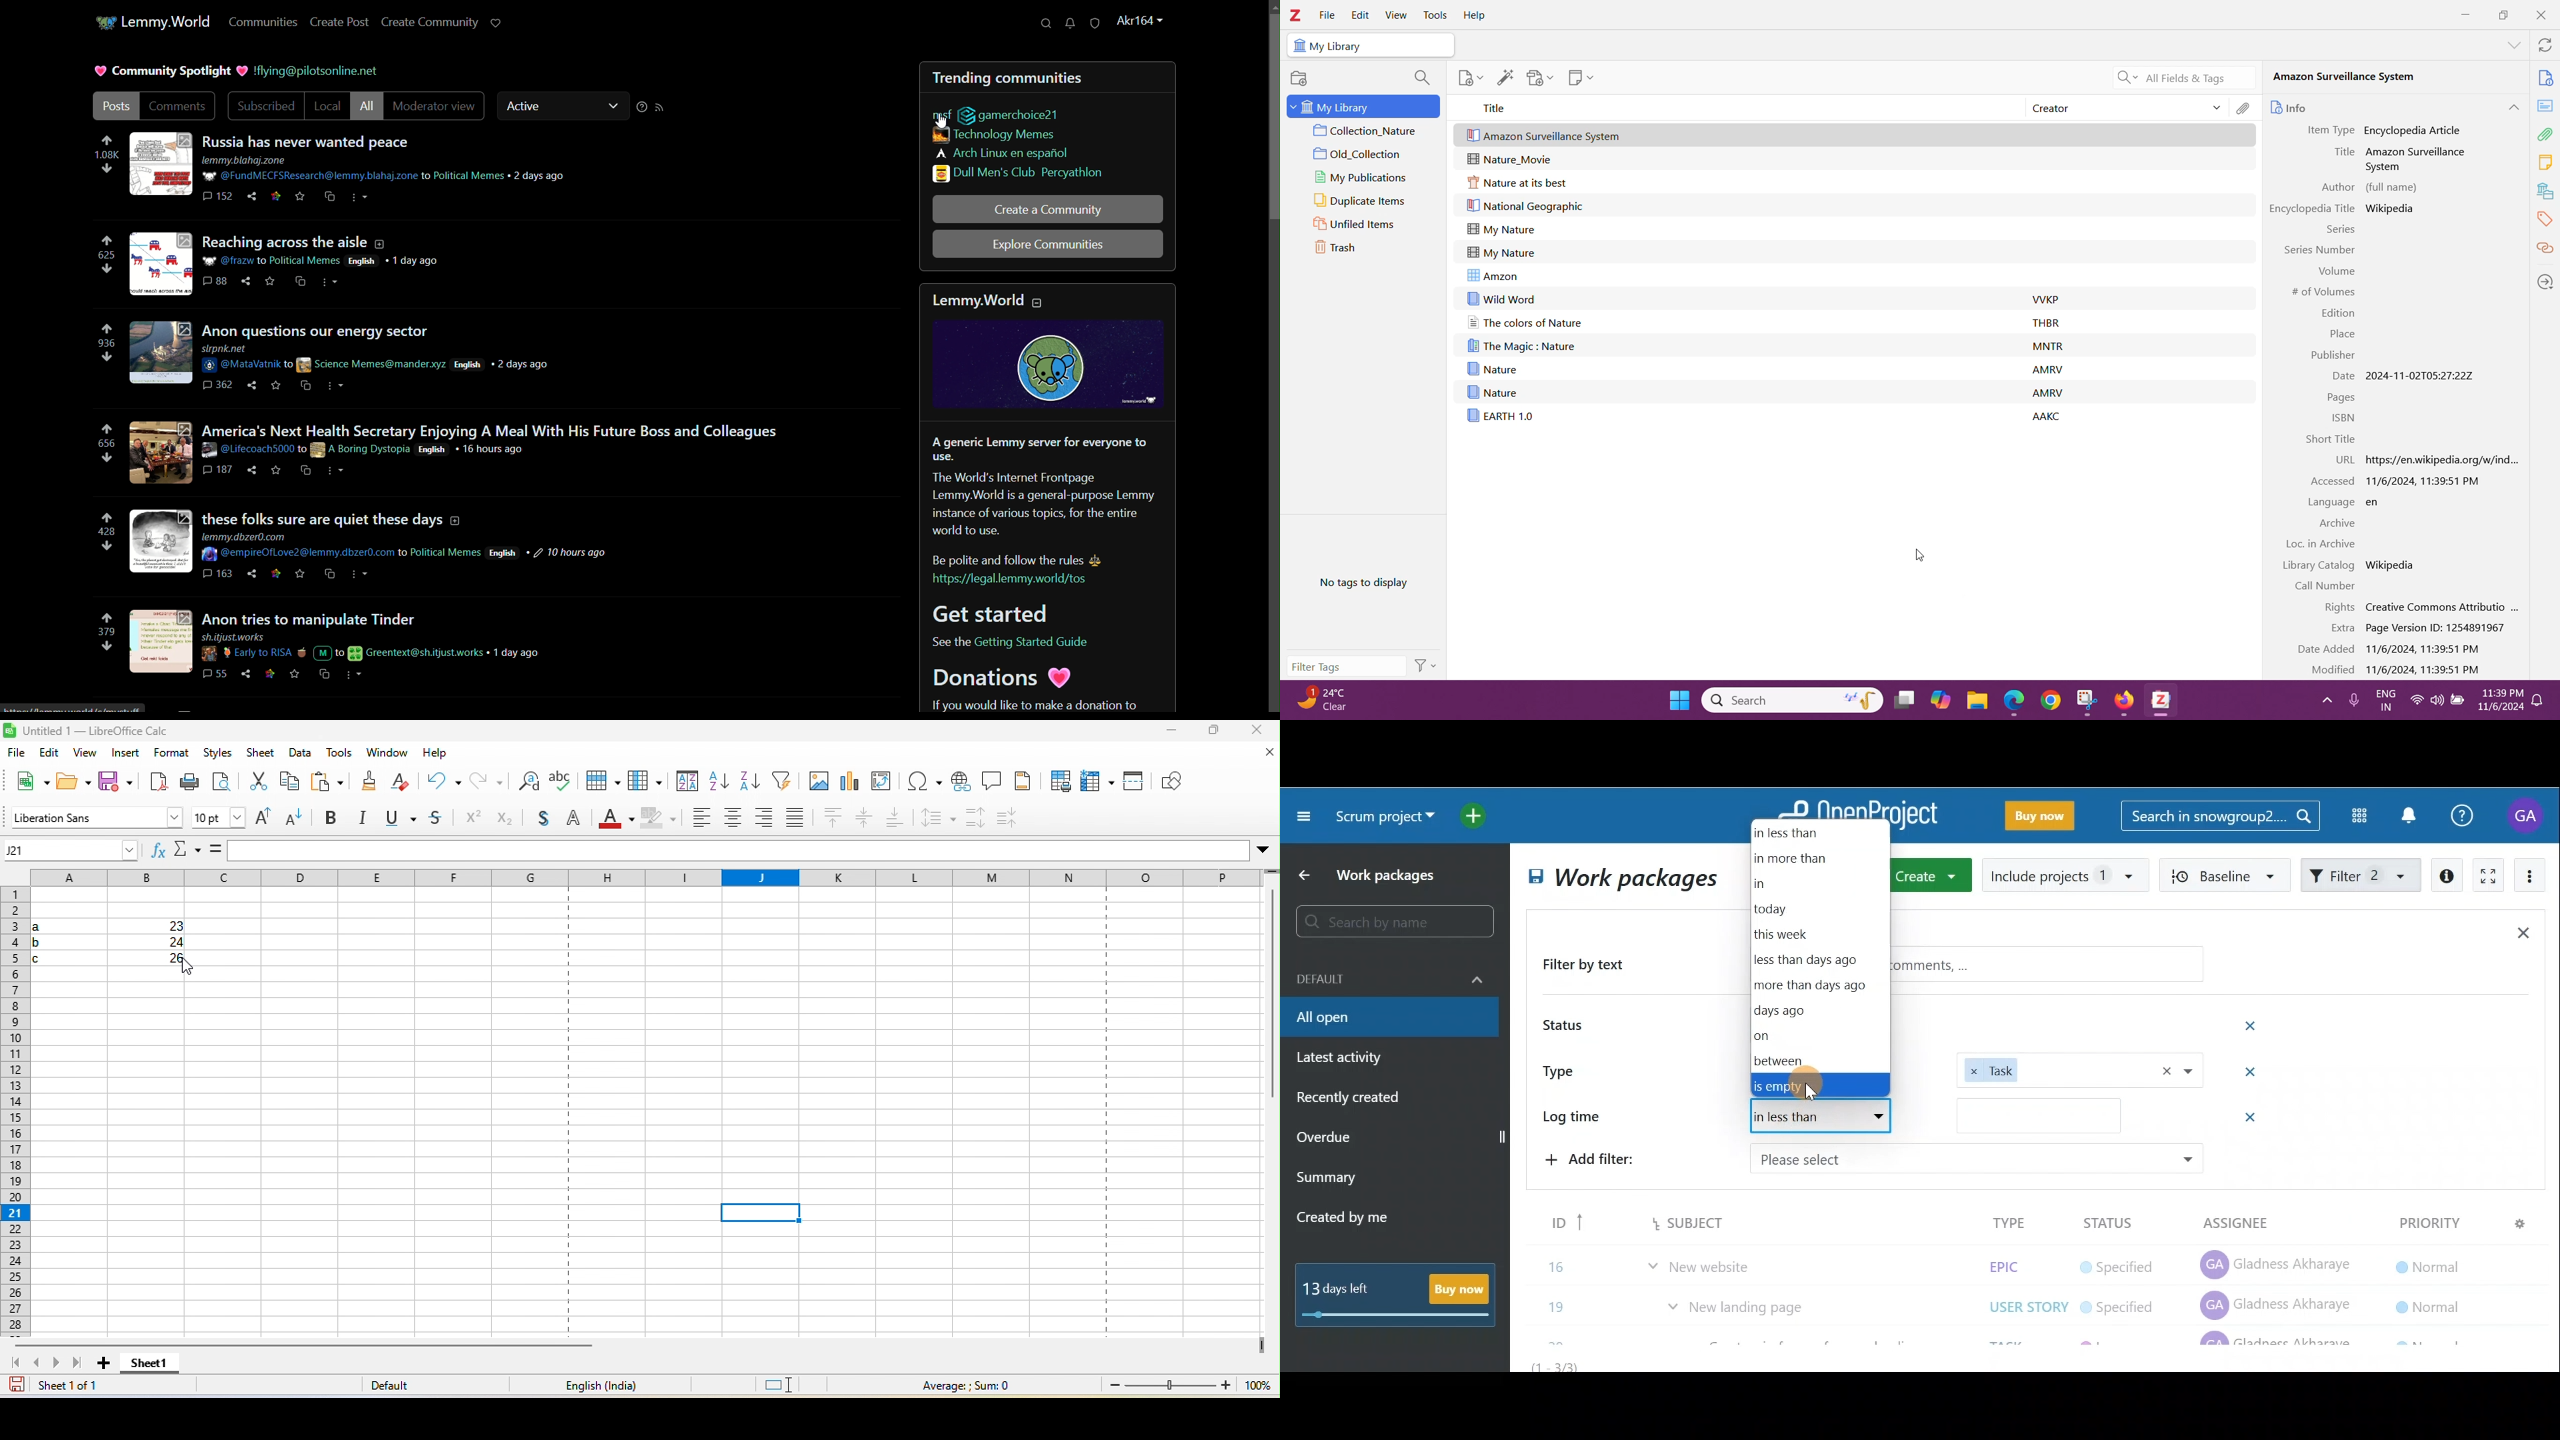 The image size is (2576, 1456). What do you see at coordinates (1791, 699) in the screenshot?
I see `Windows Search` at bounding box center [1791, 699].